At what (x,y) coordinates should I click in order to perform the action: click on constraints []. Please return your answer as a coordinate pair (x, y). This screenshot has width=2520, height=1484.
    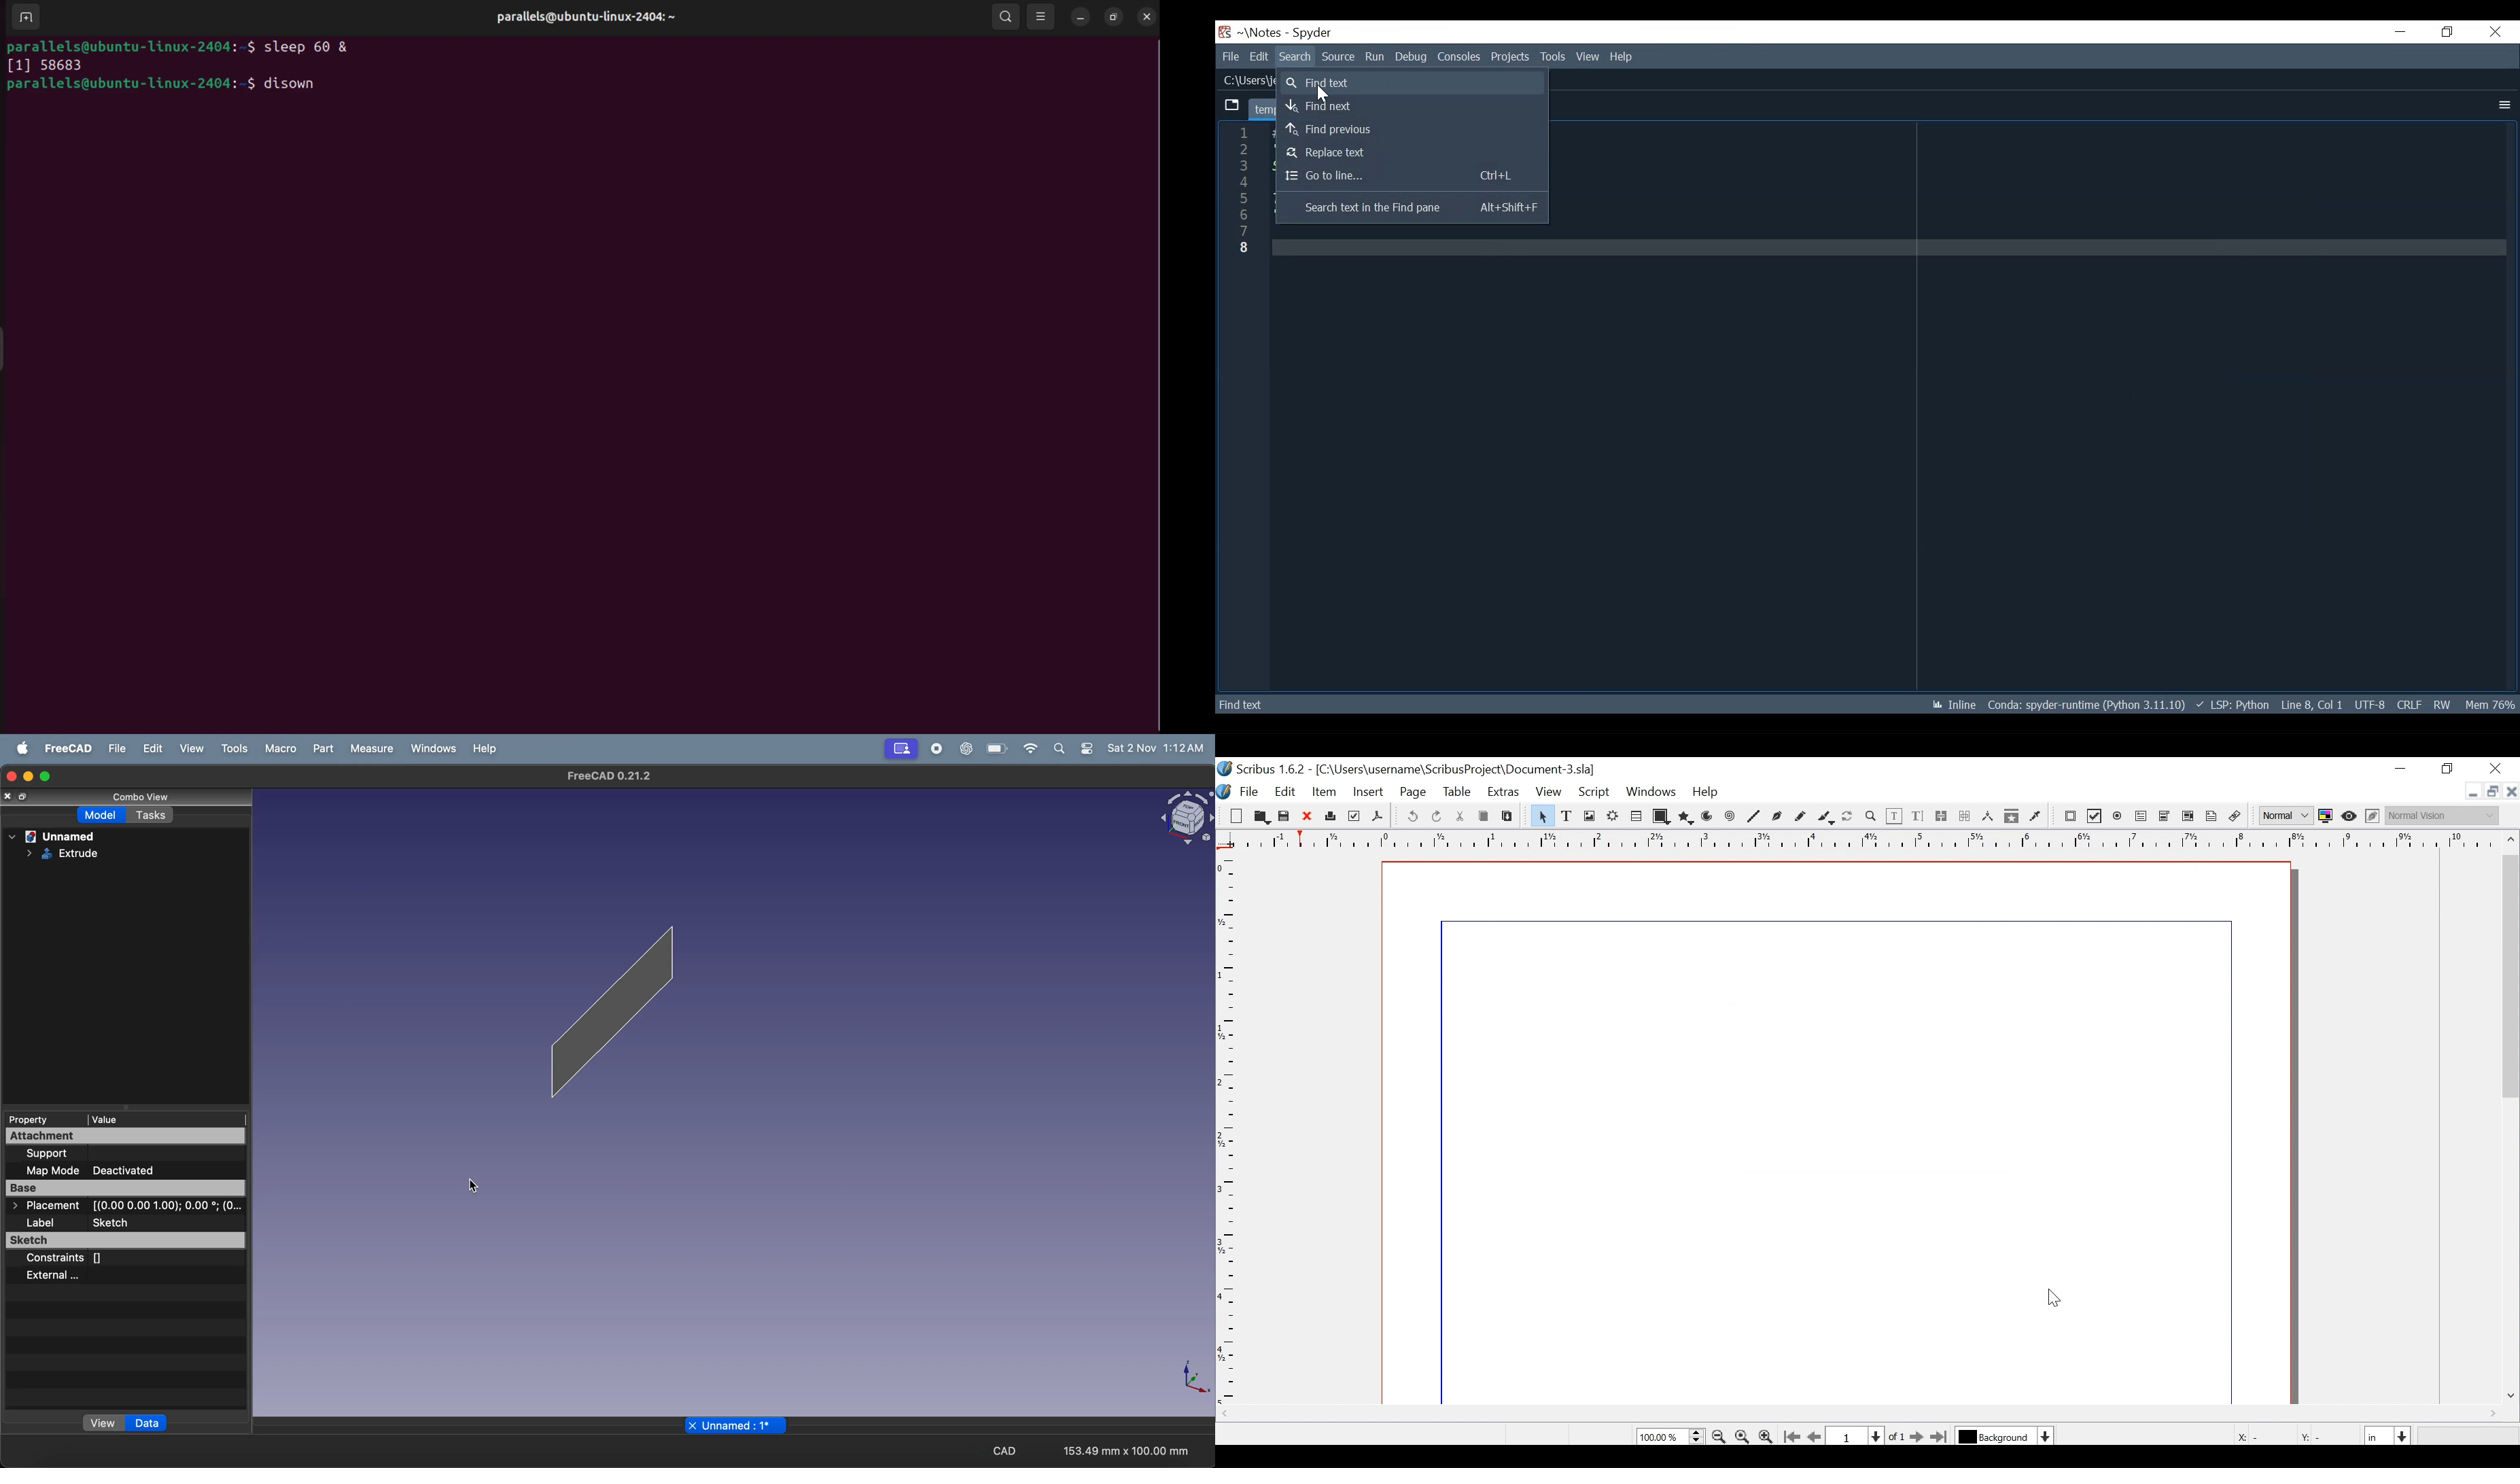
    Looking at the image, I should click on (69, 1260).